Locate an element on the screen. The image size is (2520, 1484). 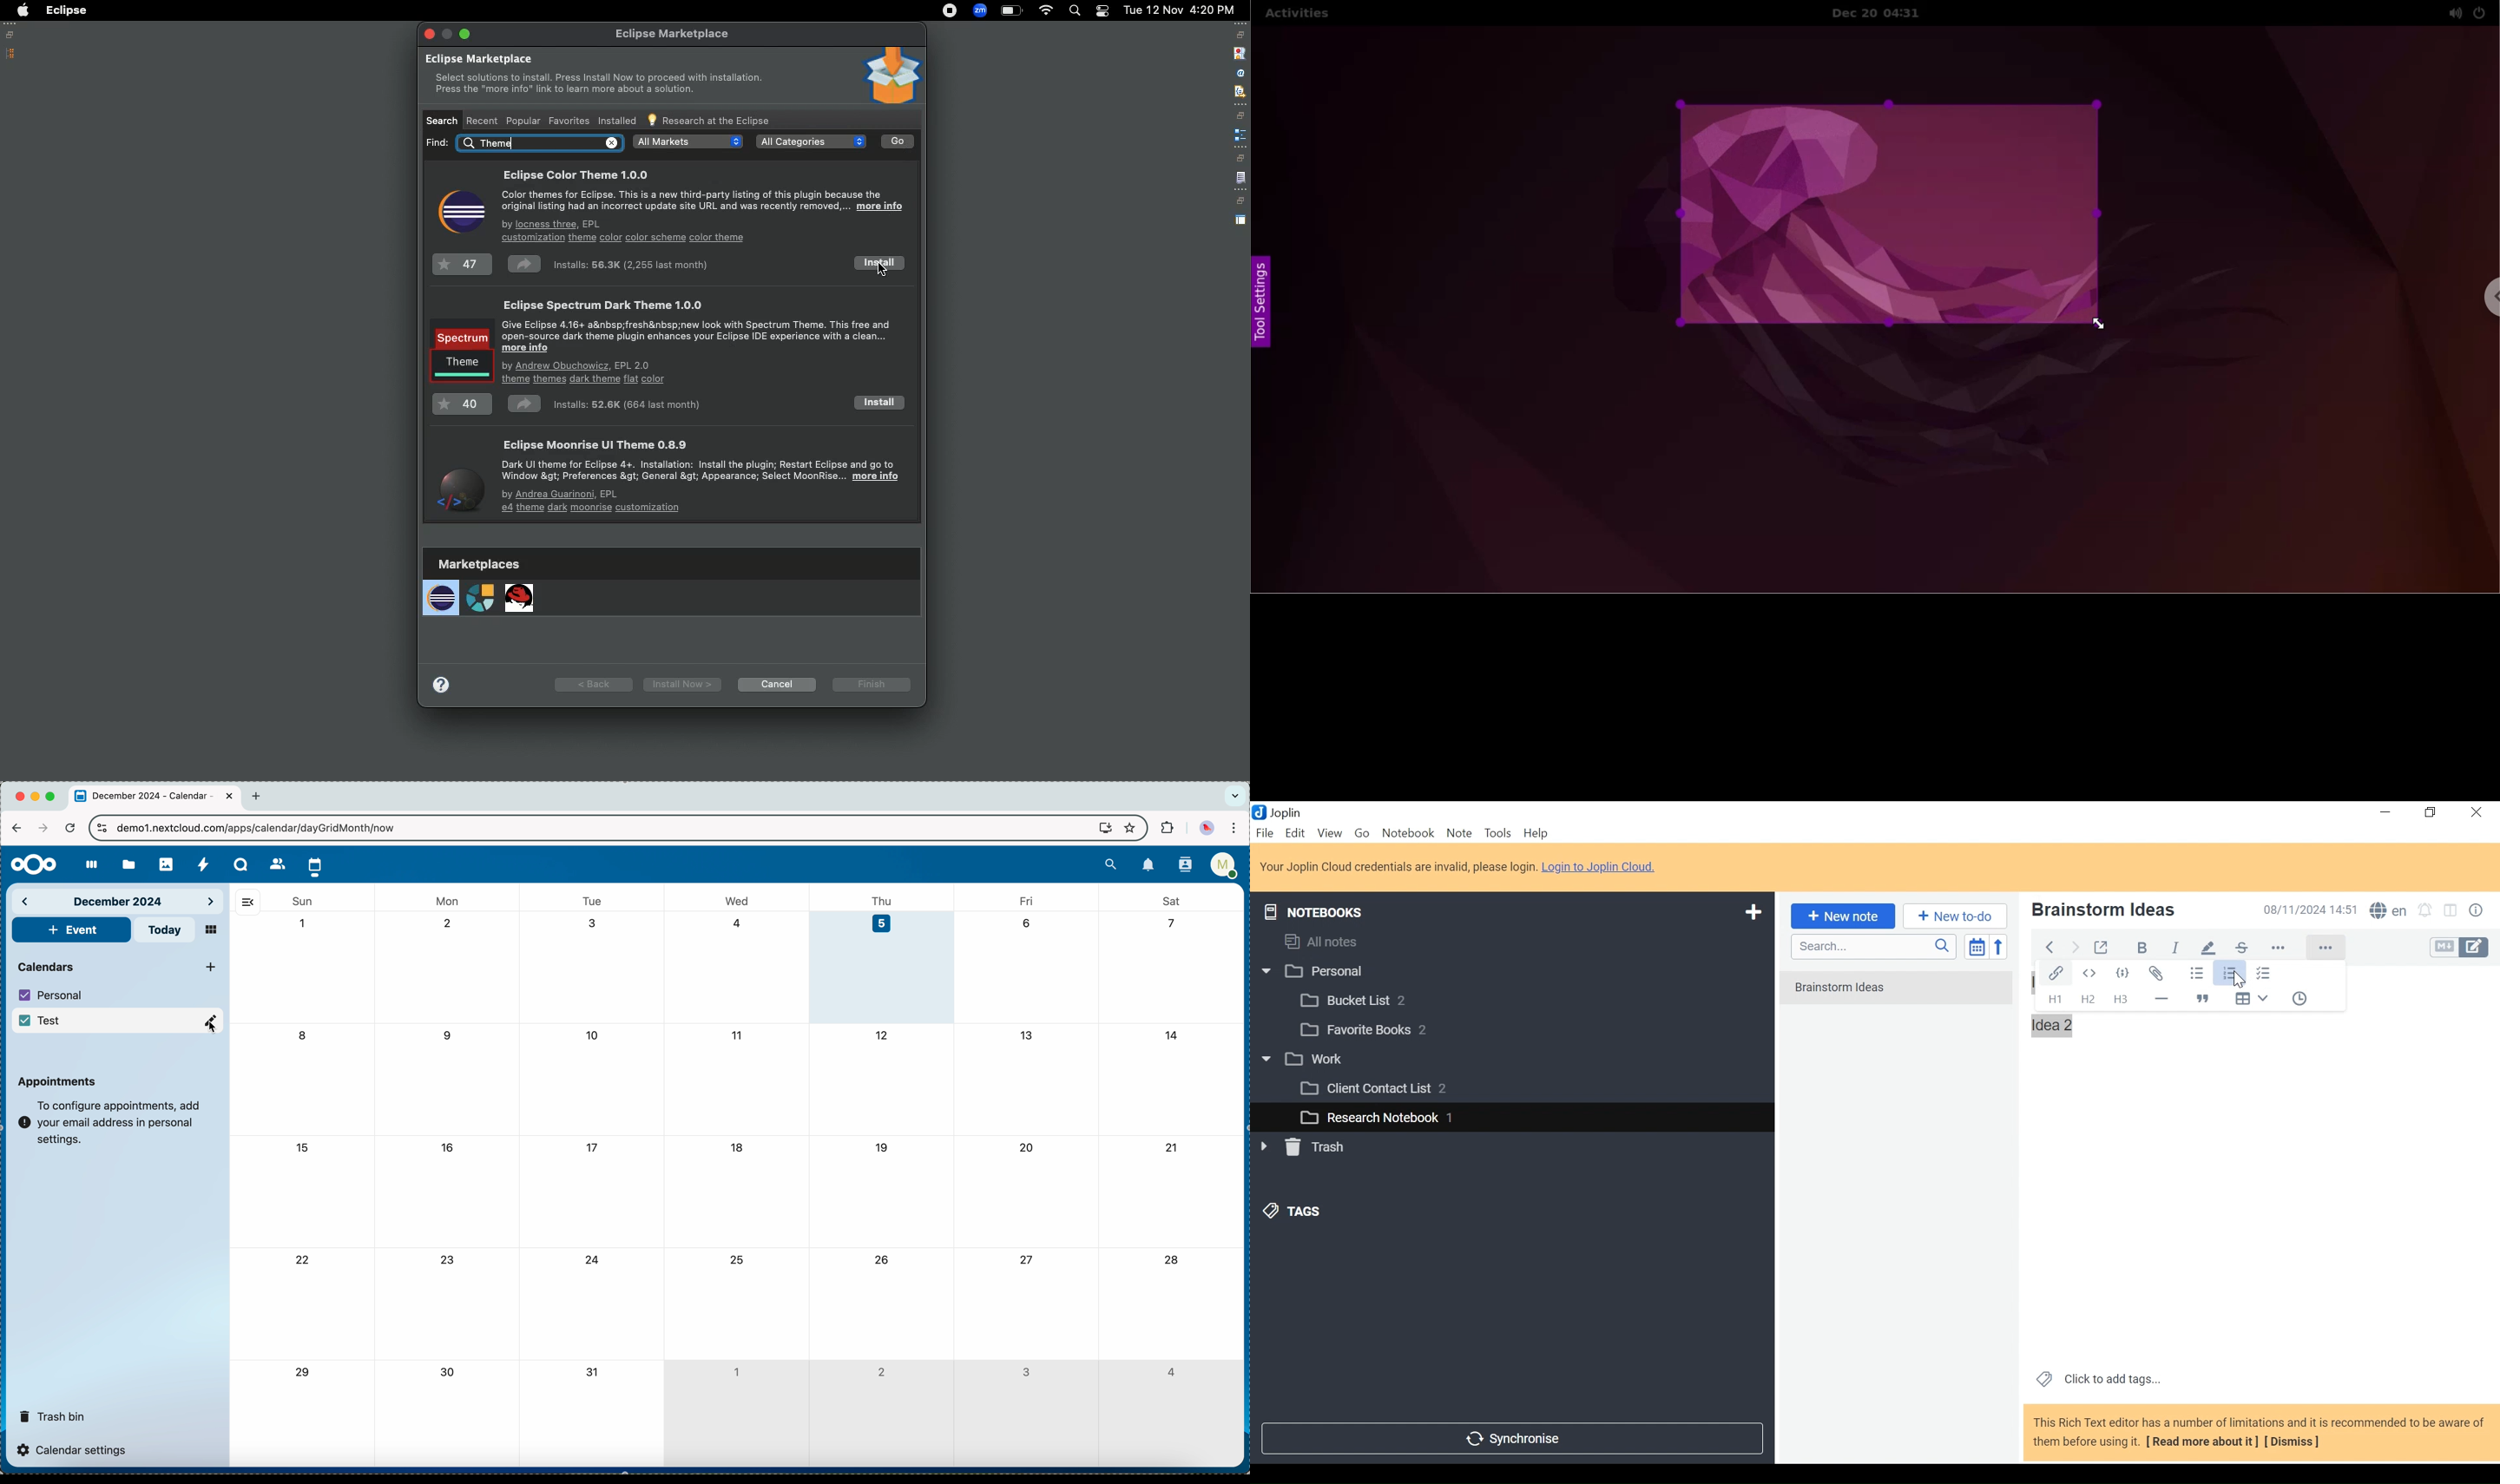
Reverse Sort order is located at coordinates (2001, 946).